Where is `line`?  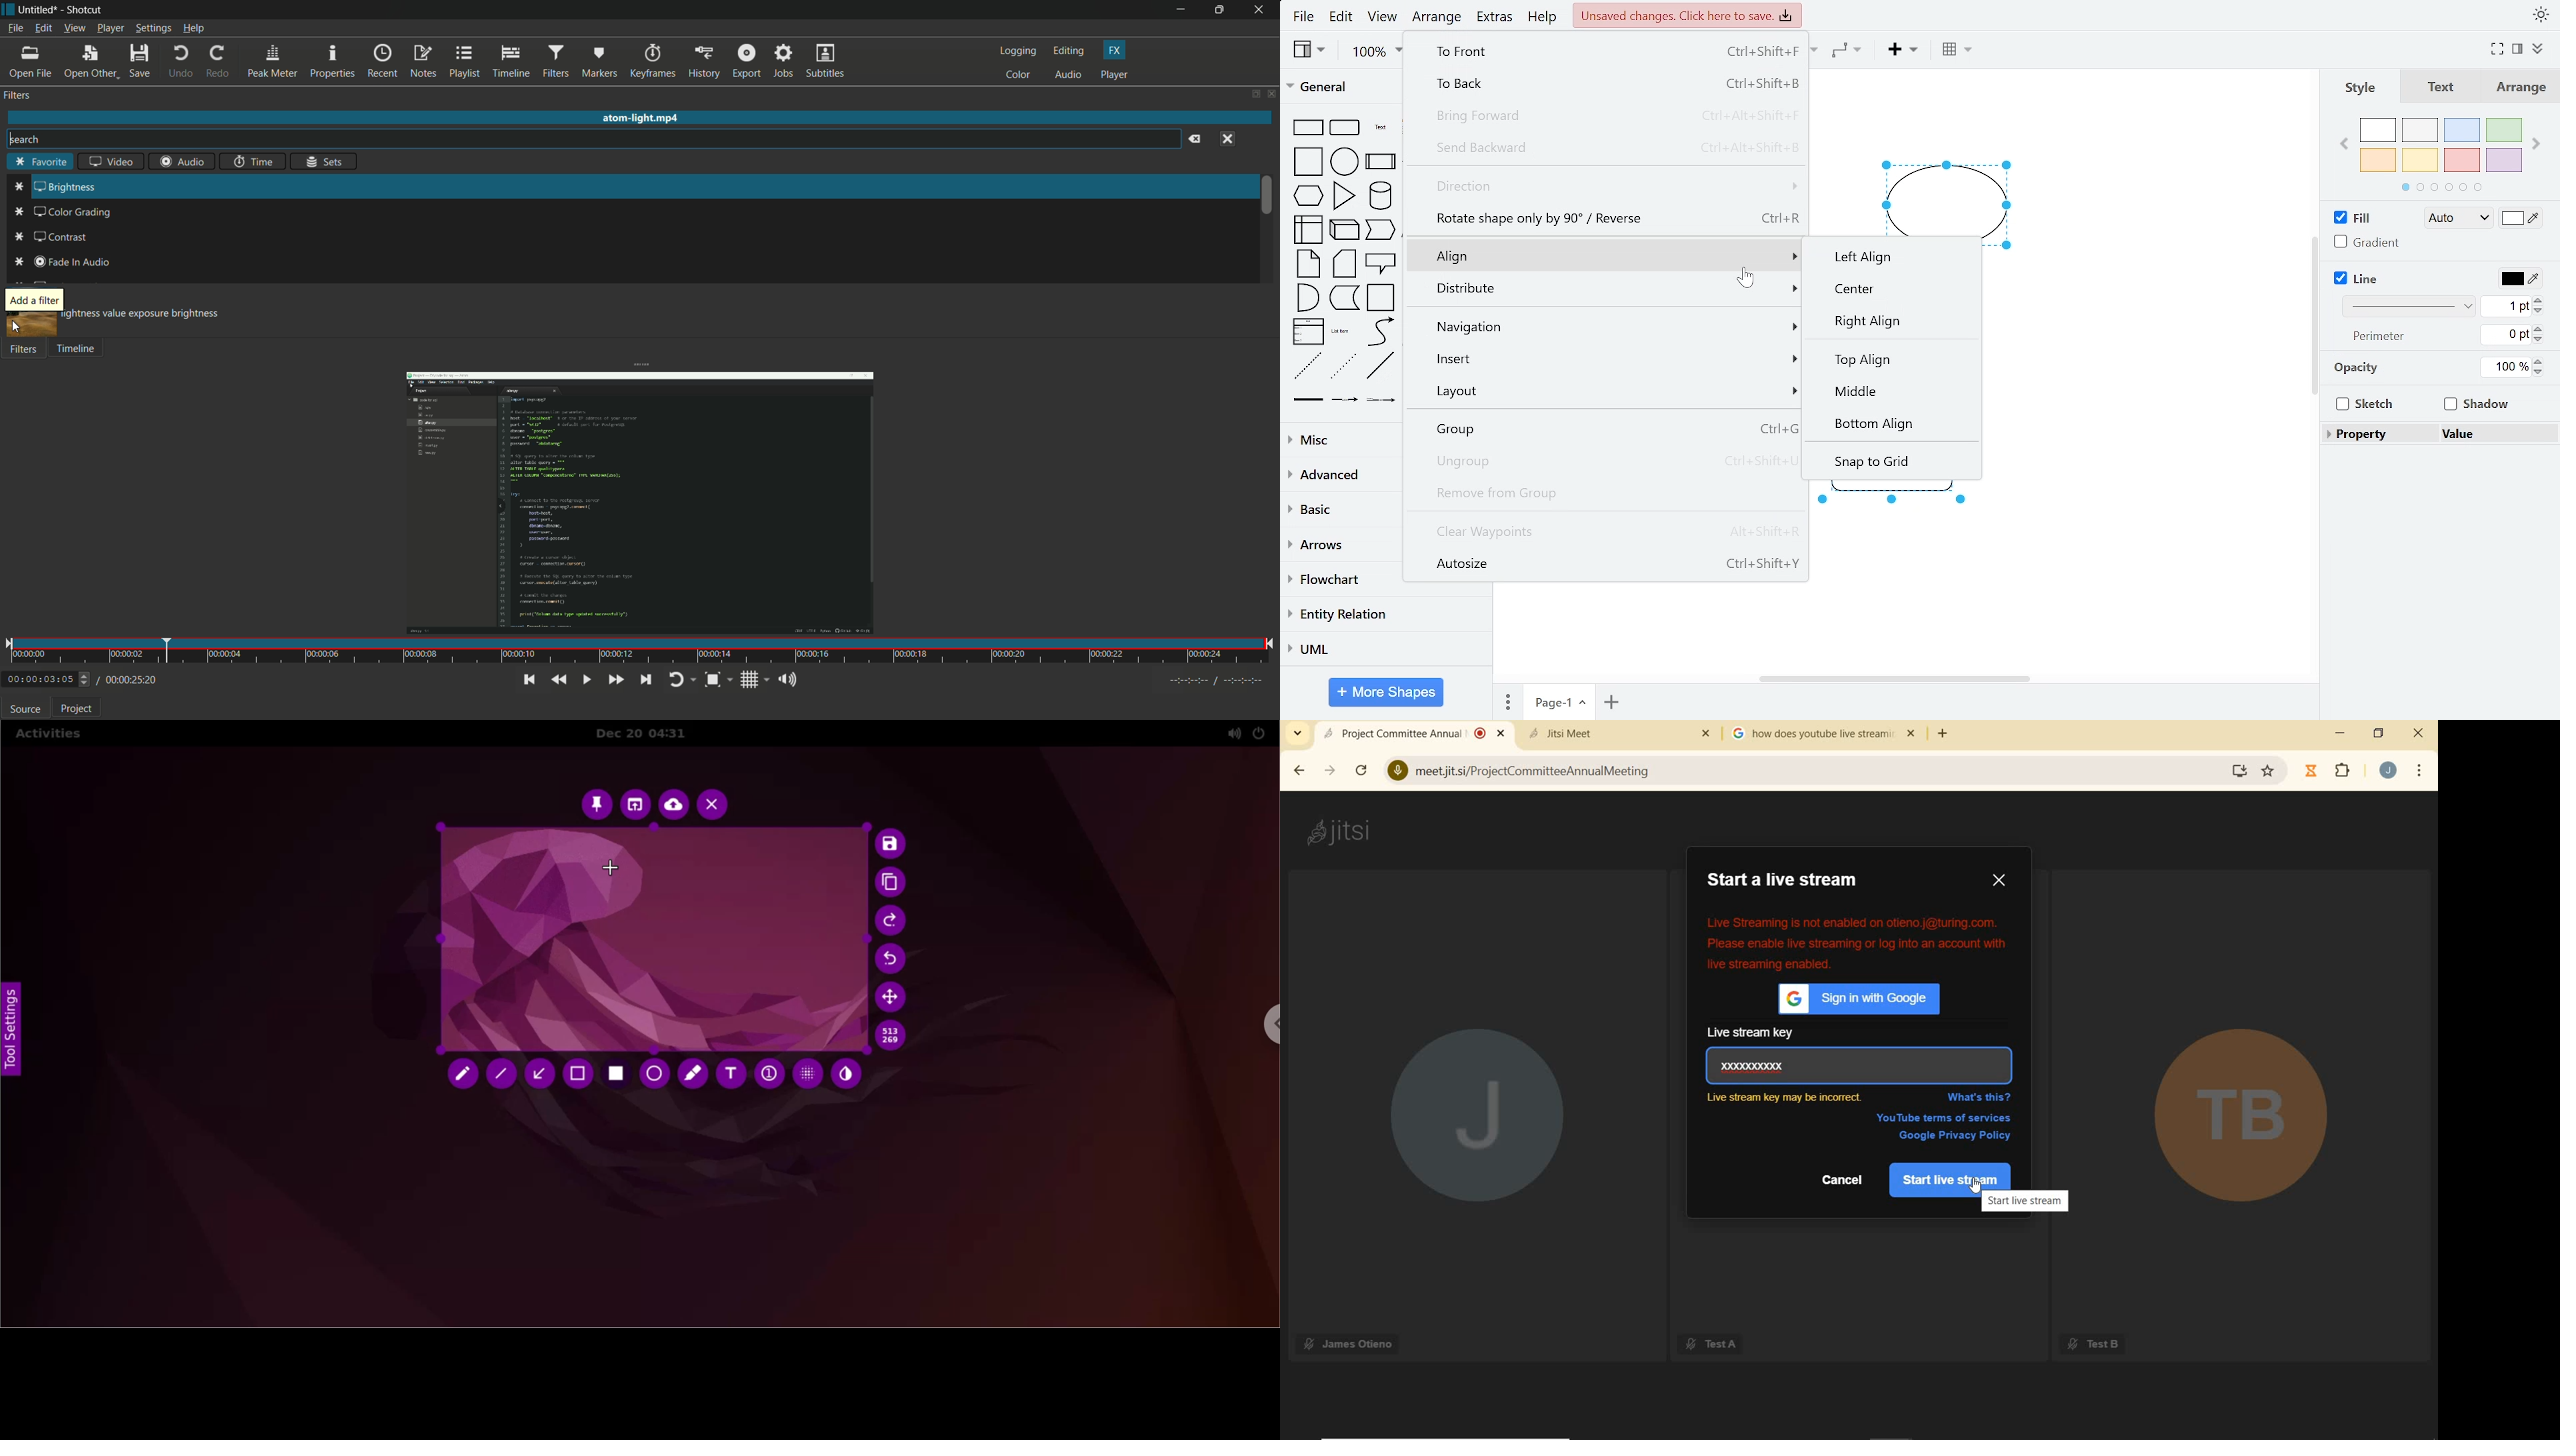 line is located at coordinates (1381, 366).